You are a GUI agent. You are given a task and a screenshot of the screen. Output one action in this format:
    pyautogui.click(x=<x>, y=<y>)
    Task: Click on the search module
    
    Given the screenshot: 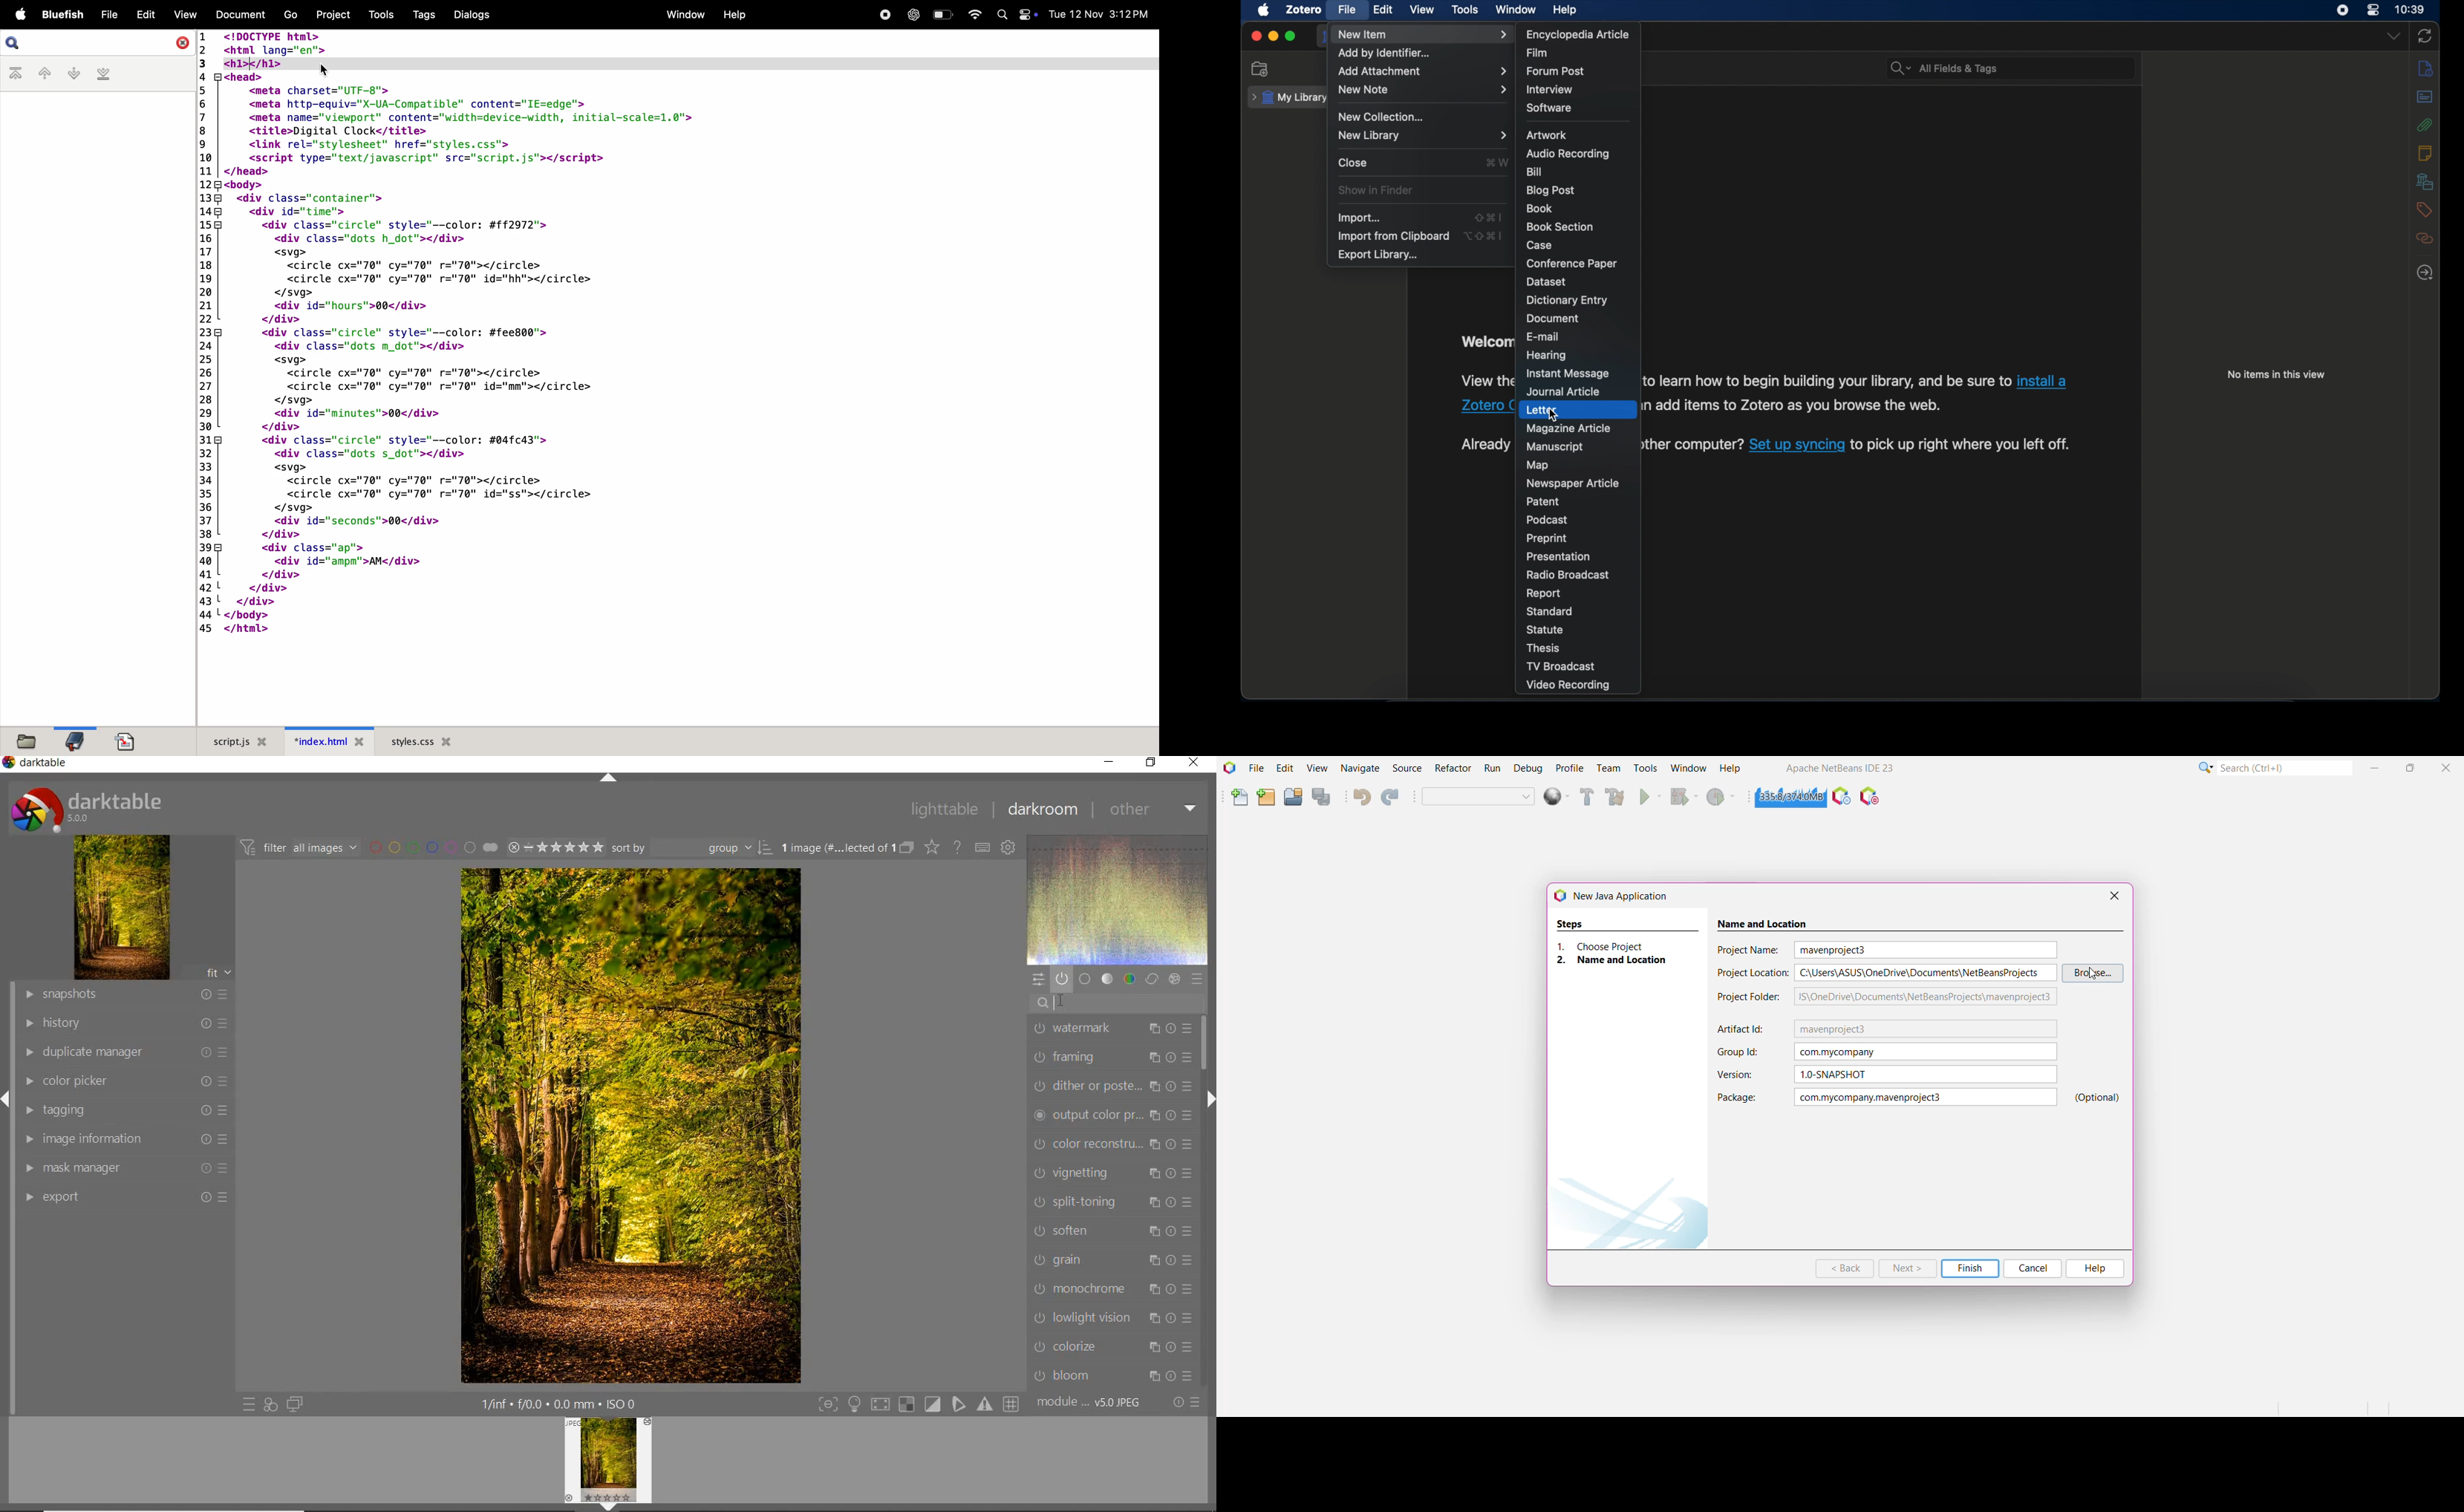 What is the action you would take?
    pyautogui.click(x=1115, y=1006)
    